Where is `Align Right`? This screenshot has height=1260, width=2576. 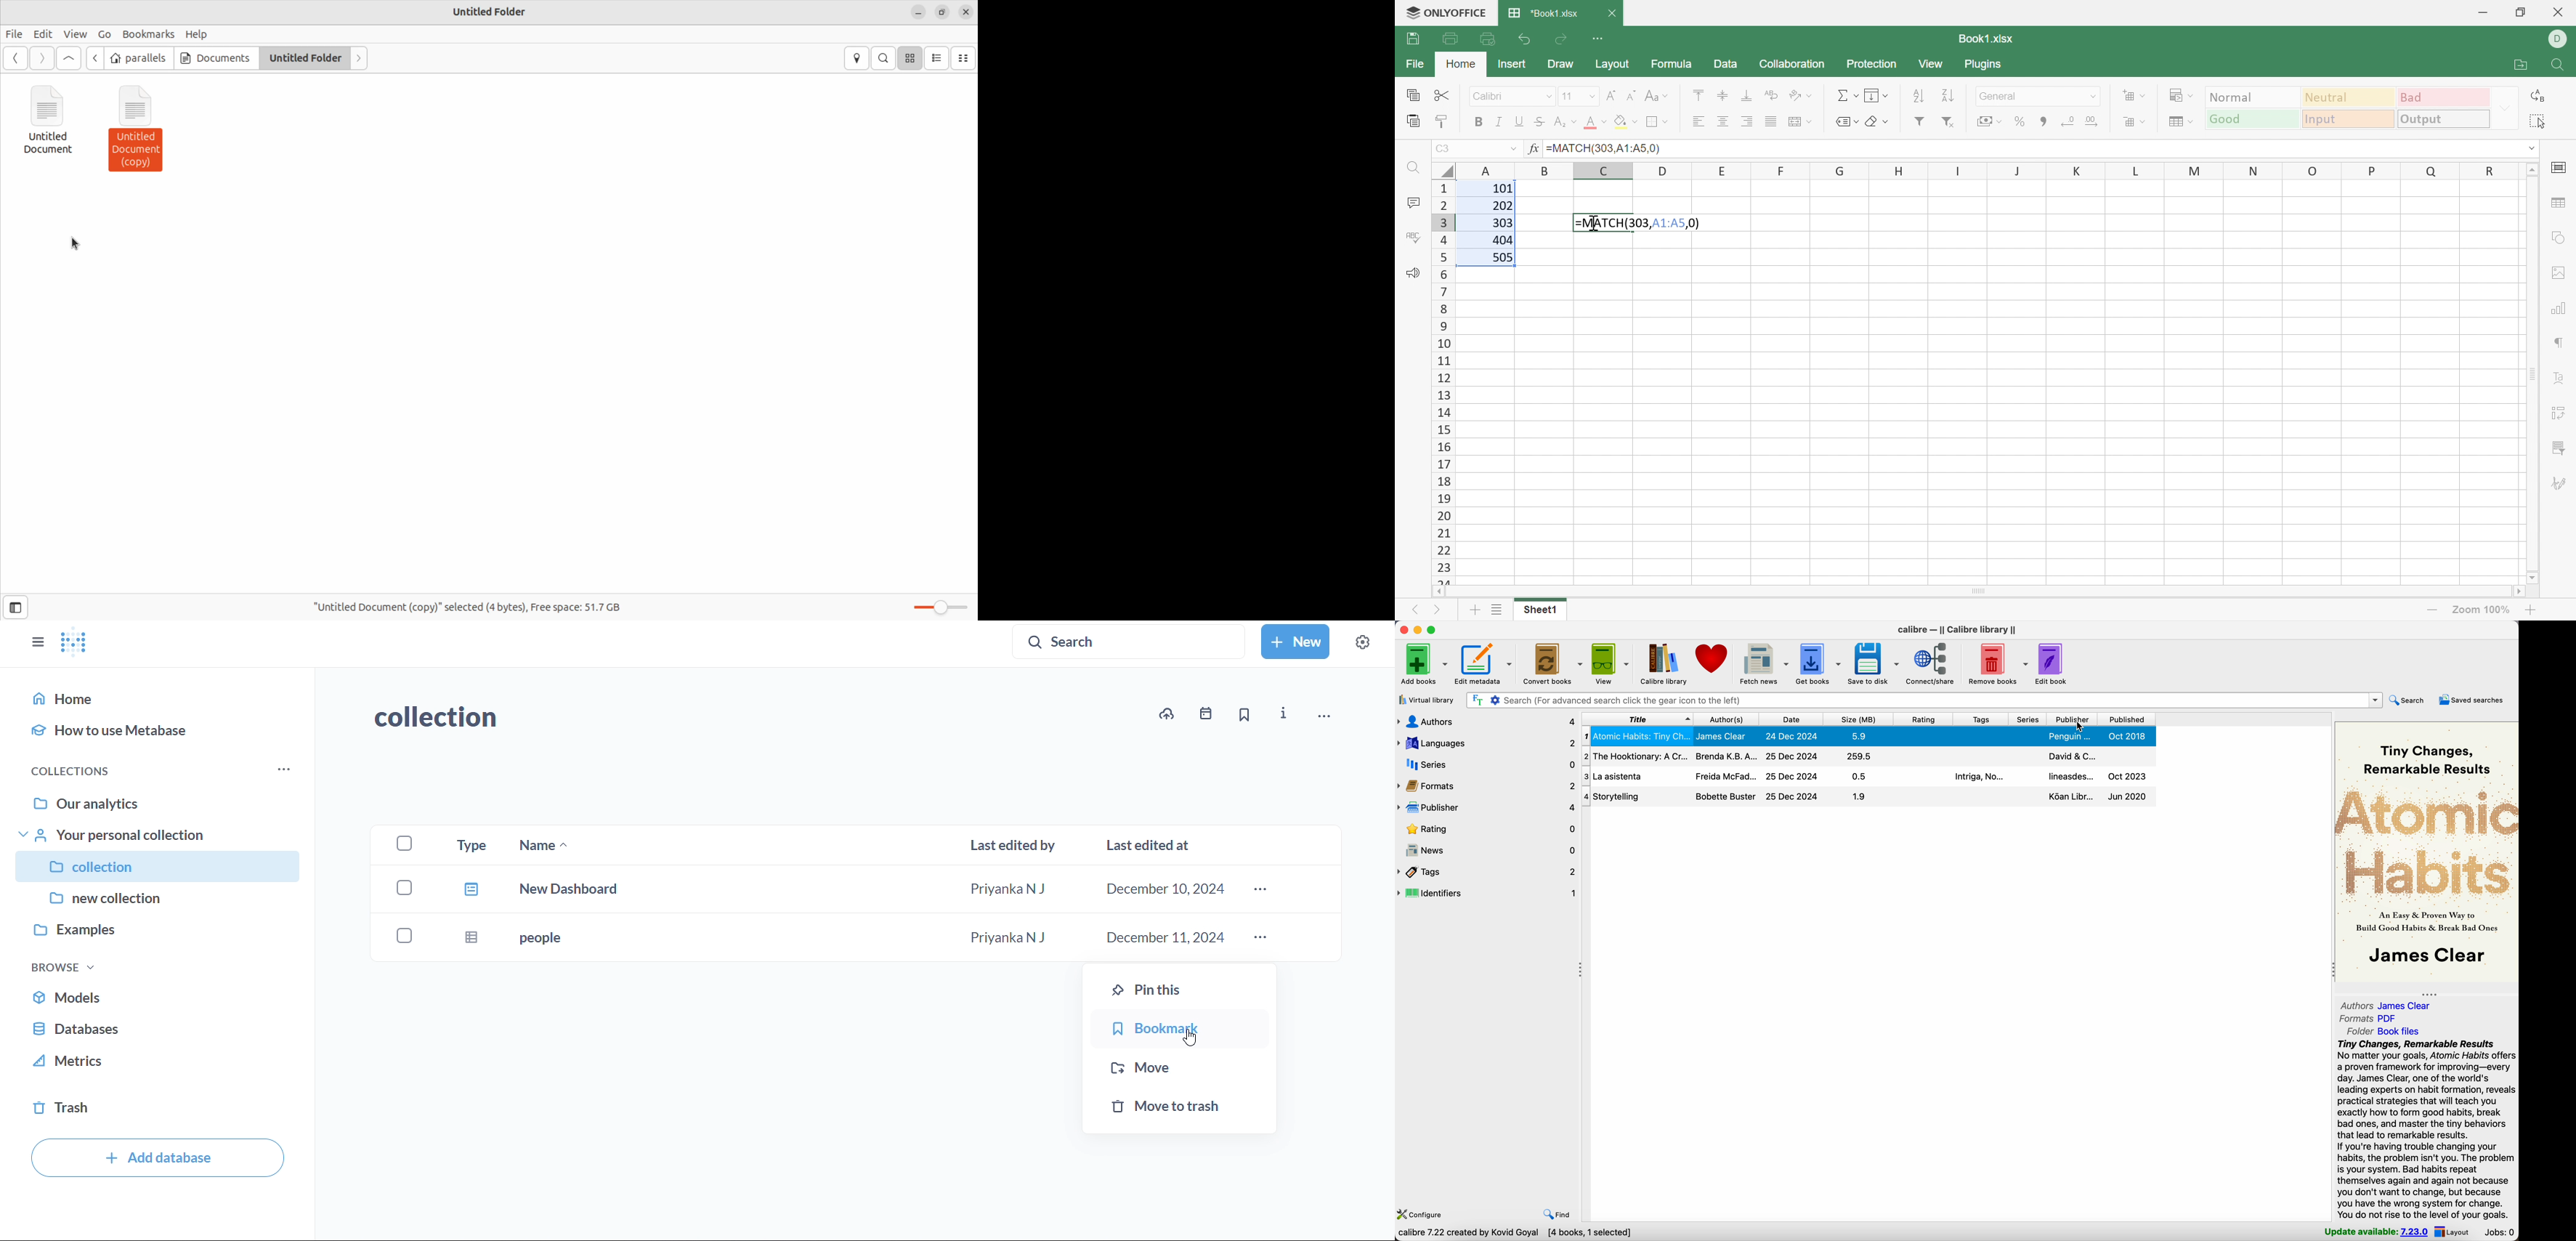
Align Right is located at coordinates (1747, 122).